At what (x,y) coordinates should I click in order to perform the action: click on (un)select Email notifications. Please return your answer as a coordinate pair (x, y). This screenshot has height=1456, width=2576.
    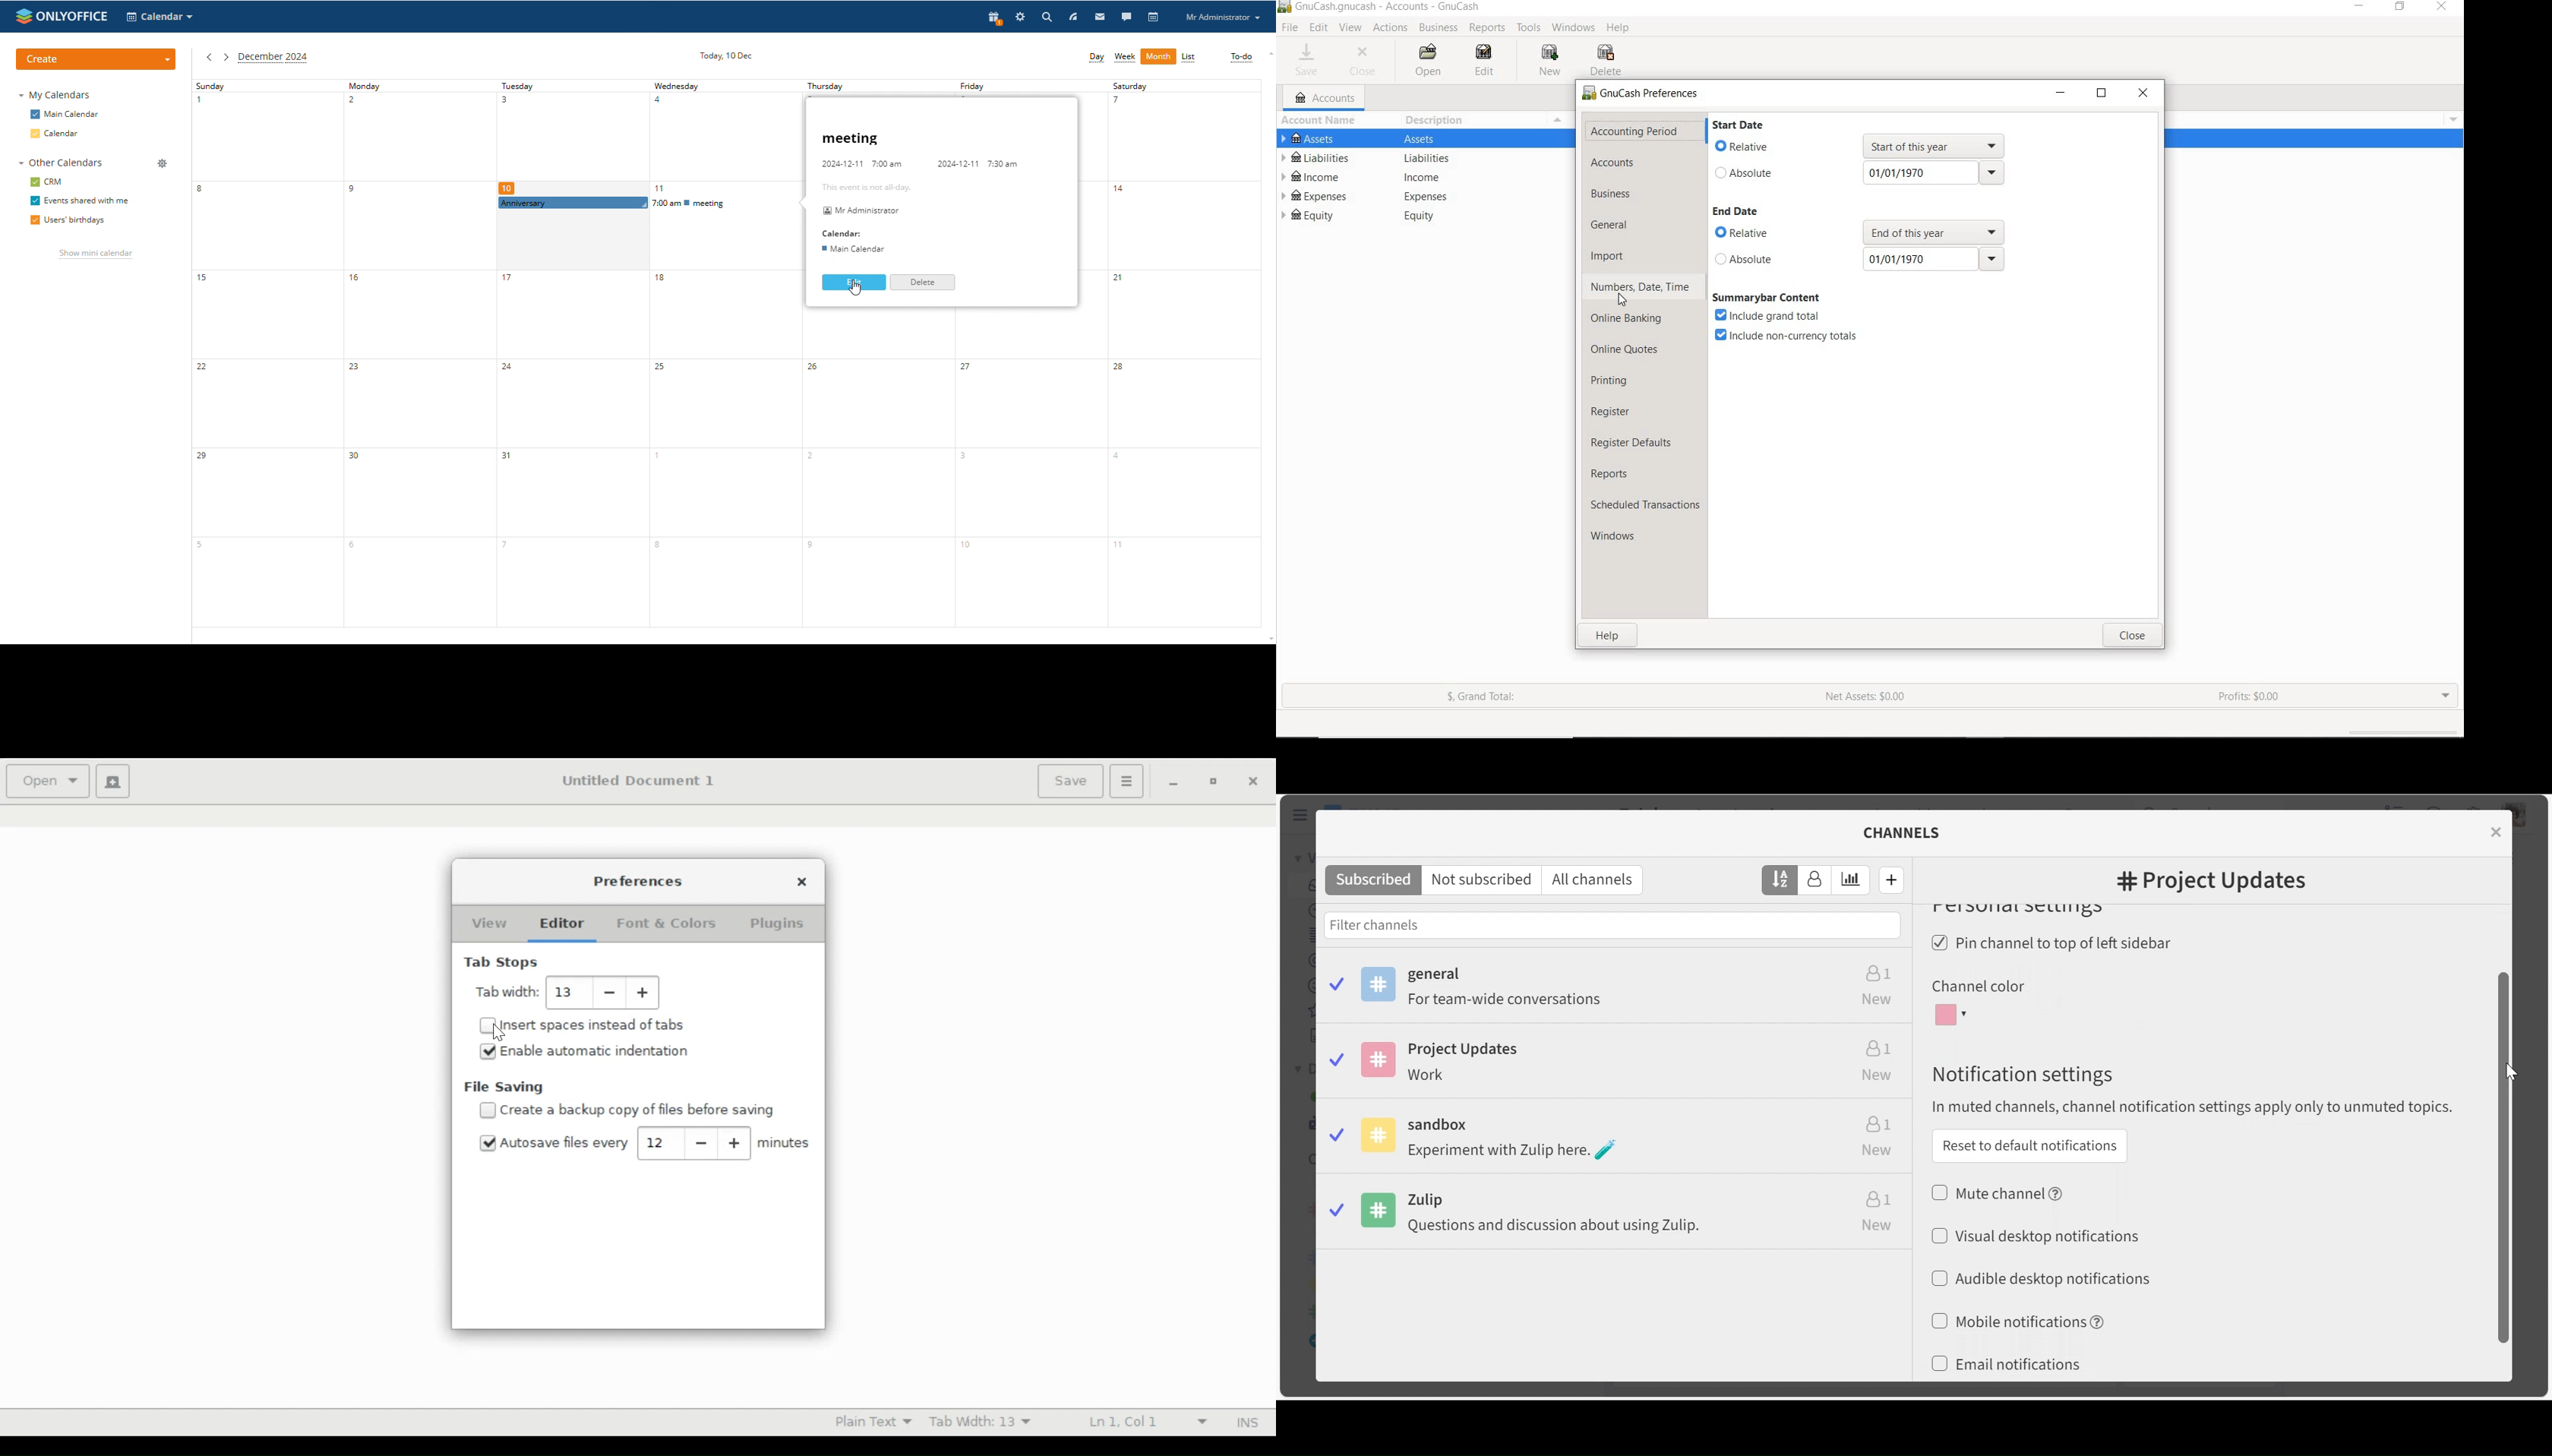
    Looking at the image, I should click on (2006, 1365).